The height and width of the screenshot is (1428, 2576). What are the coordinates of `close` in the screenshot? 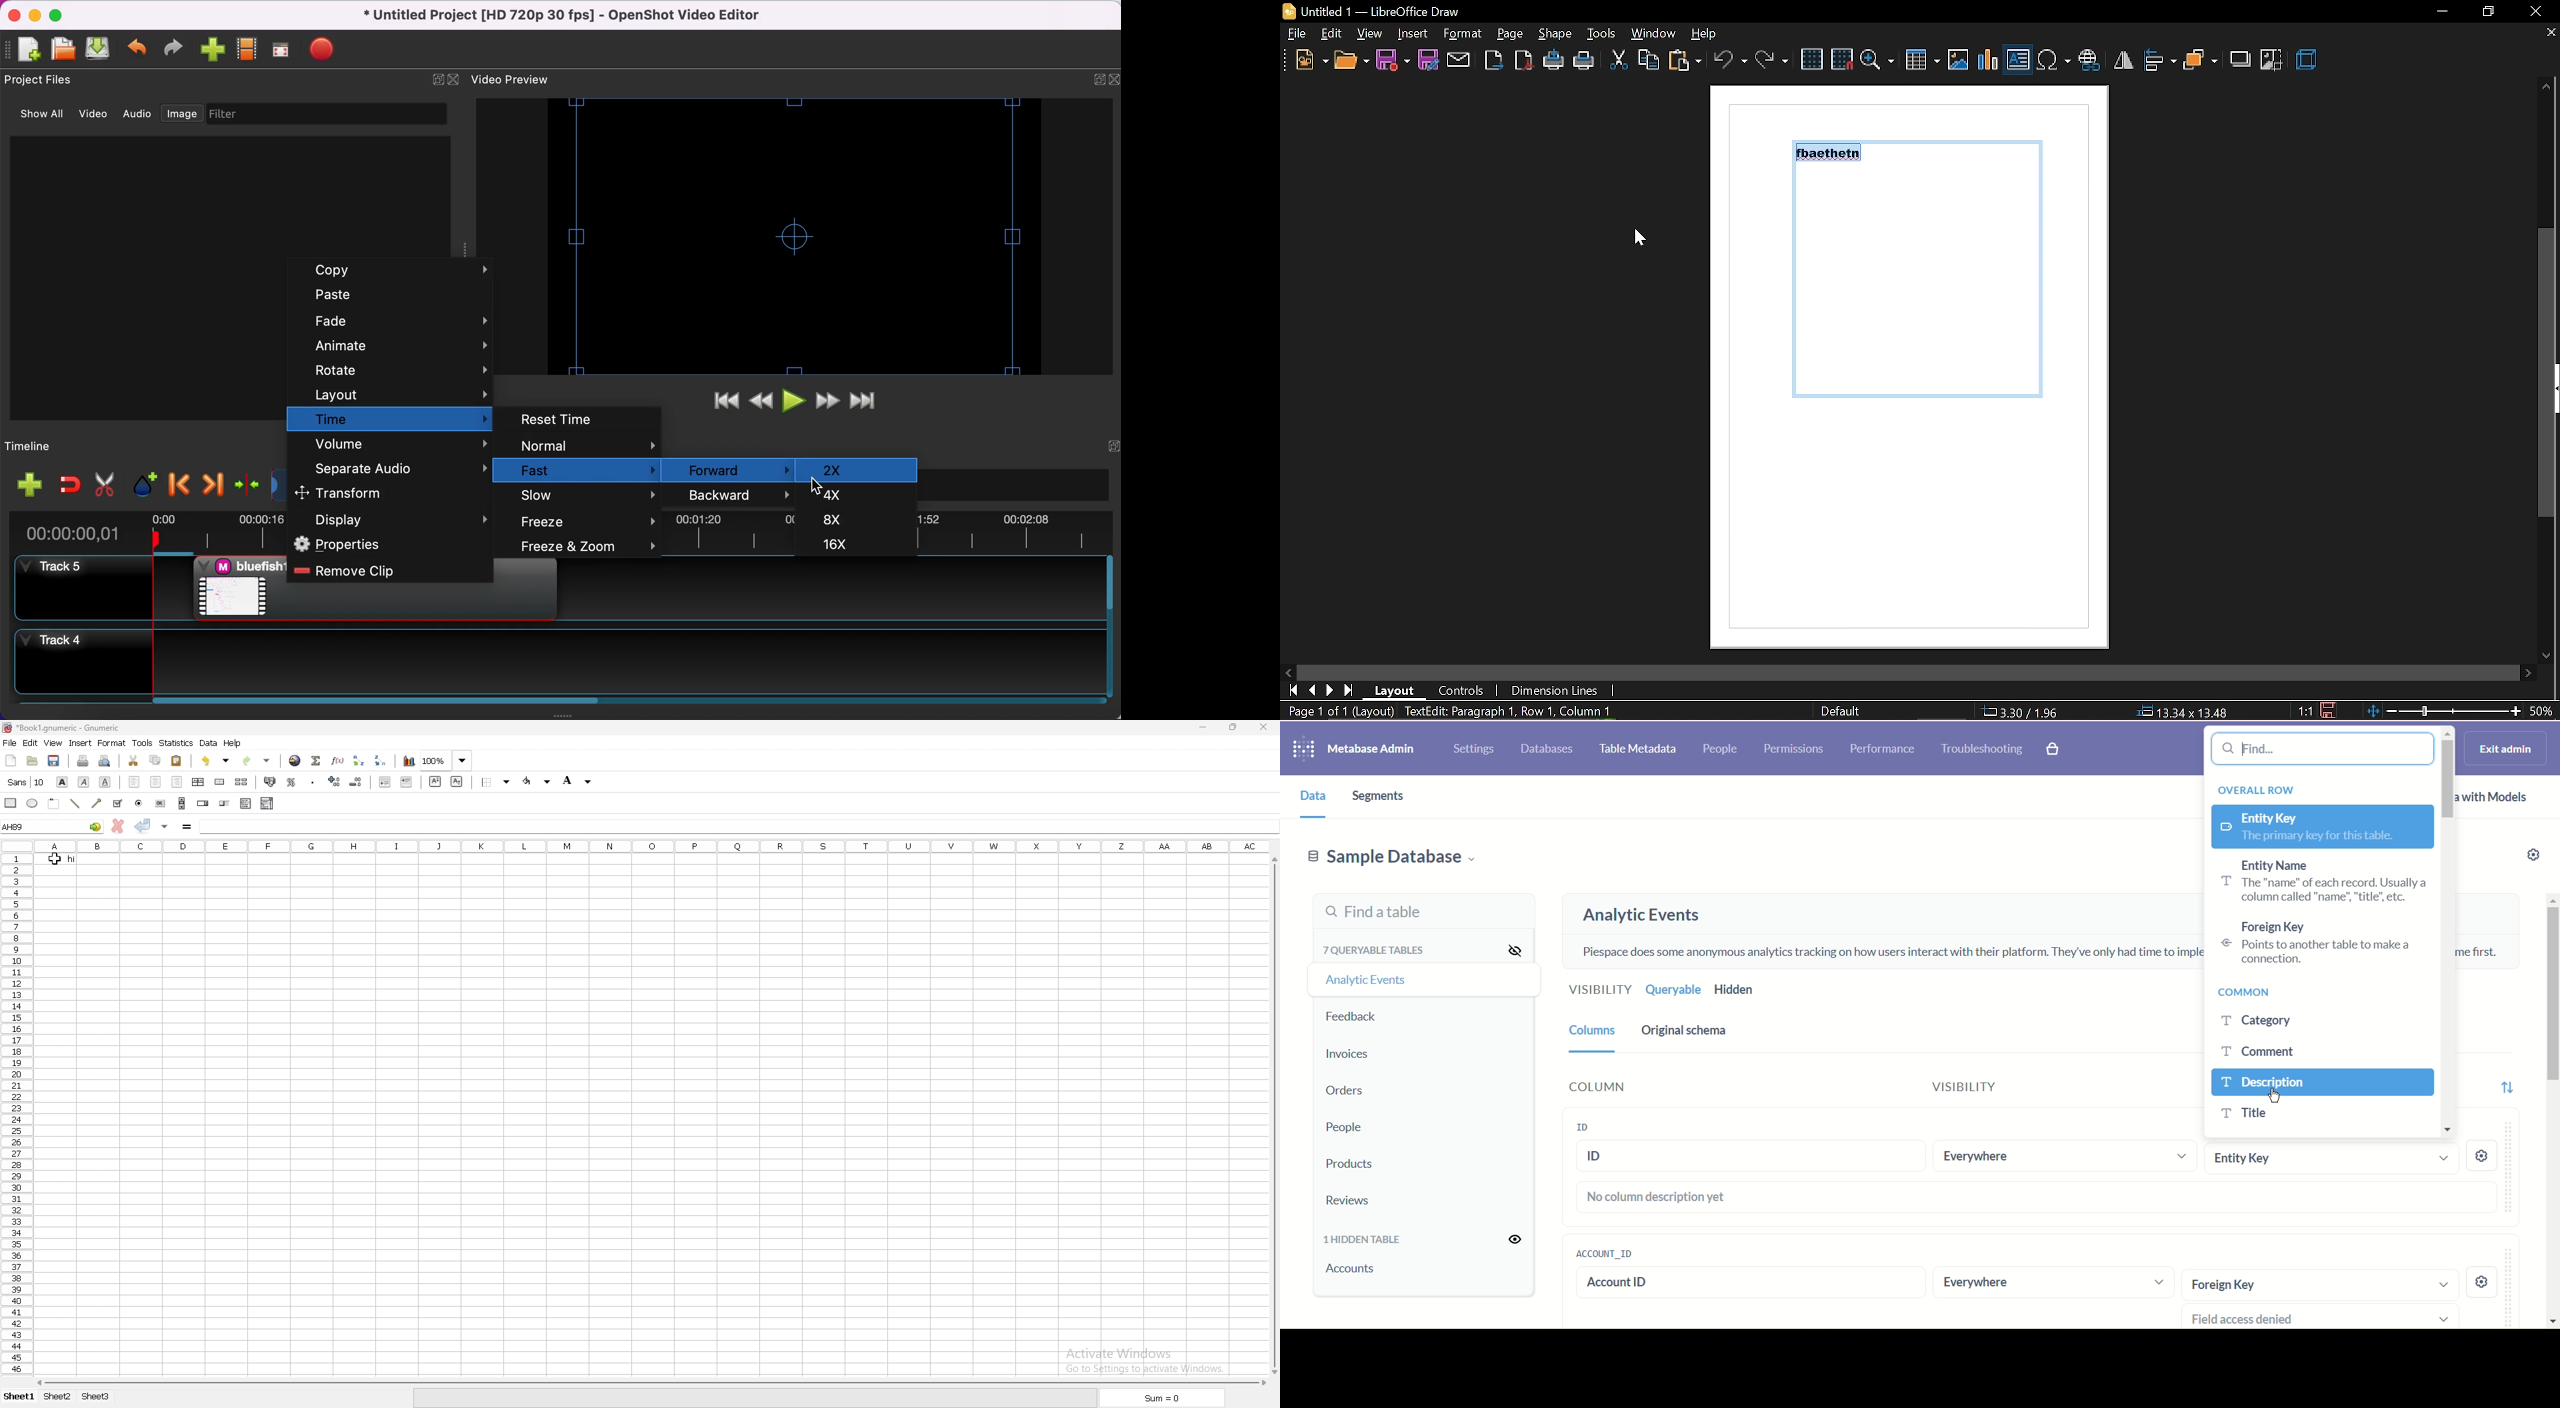 It's located at (457, 81).